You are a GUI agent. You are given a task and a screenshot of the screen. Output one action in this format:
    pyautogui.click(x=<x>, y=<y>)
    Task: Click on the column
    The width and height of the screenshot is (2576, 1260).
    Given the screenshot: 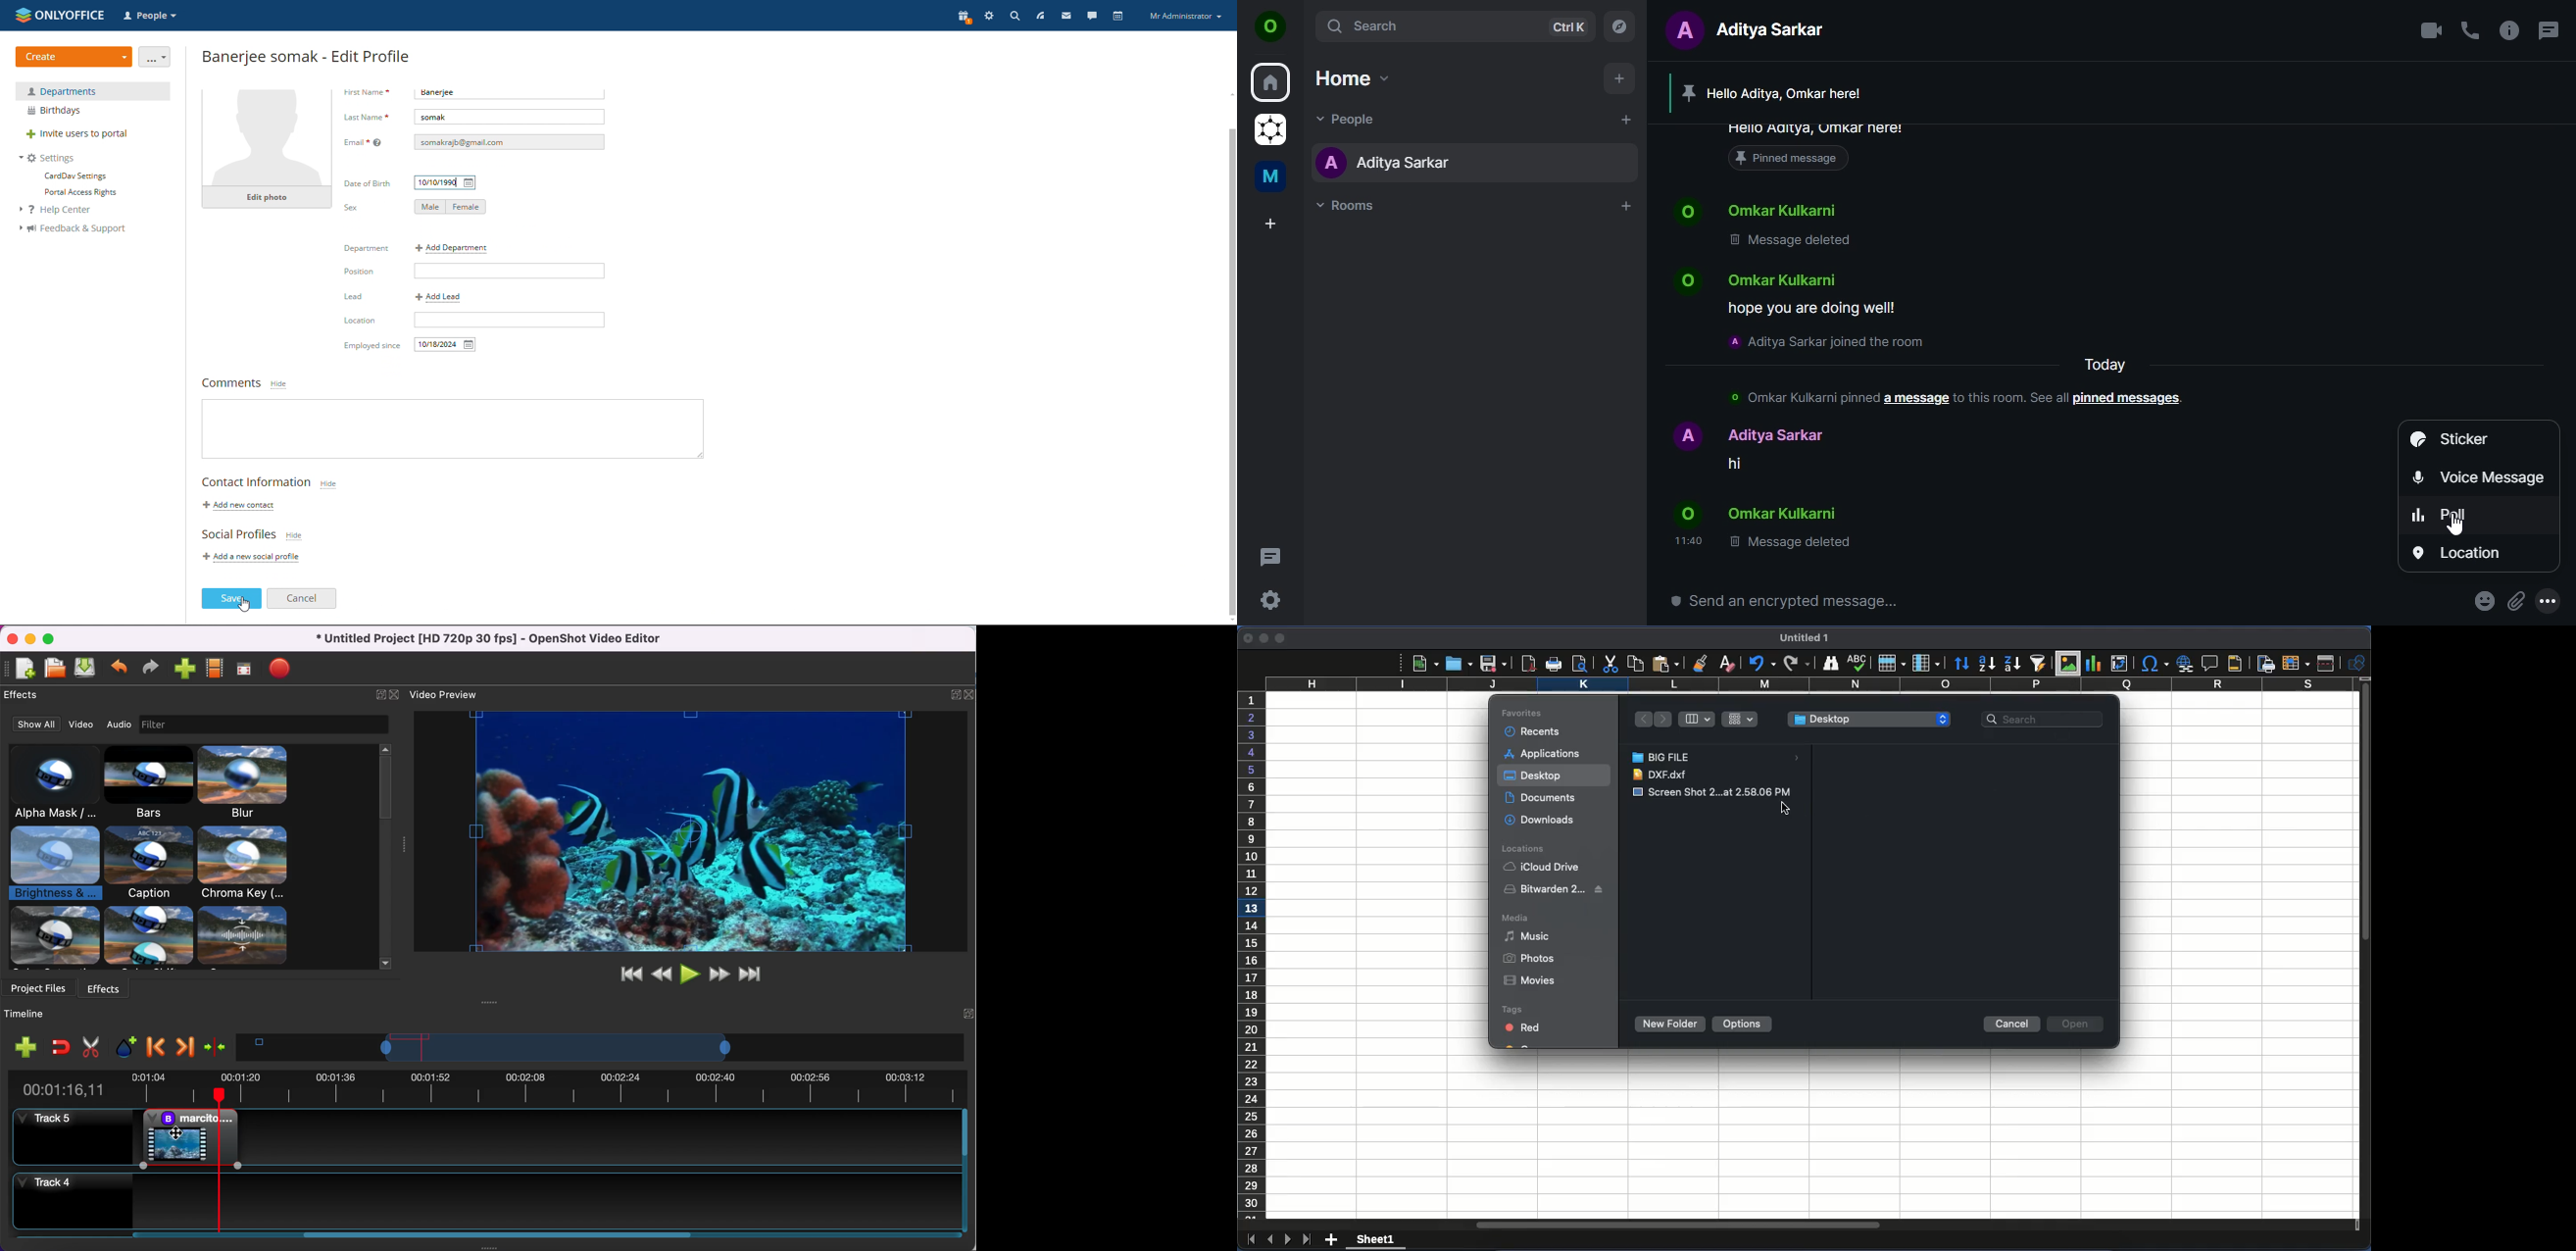 What is the action you would take?
    pyautogui.click(x=1697, y=719)
    